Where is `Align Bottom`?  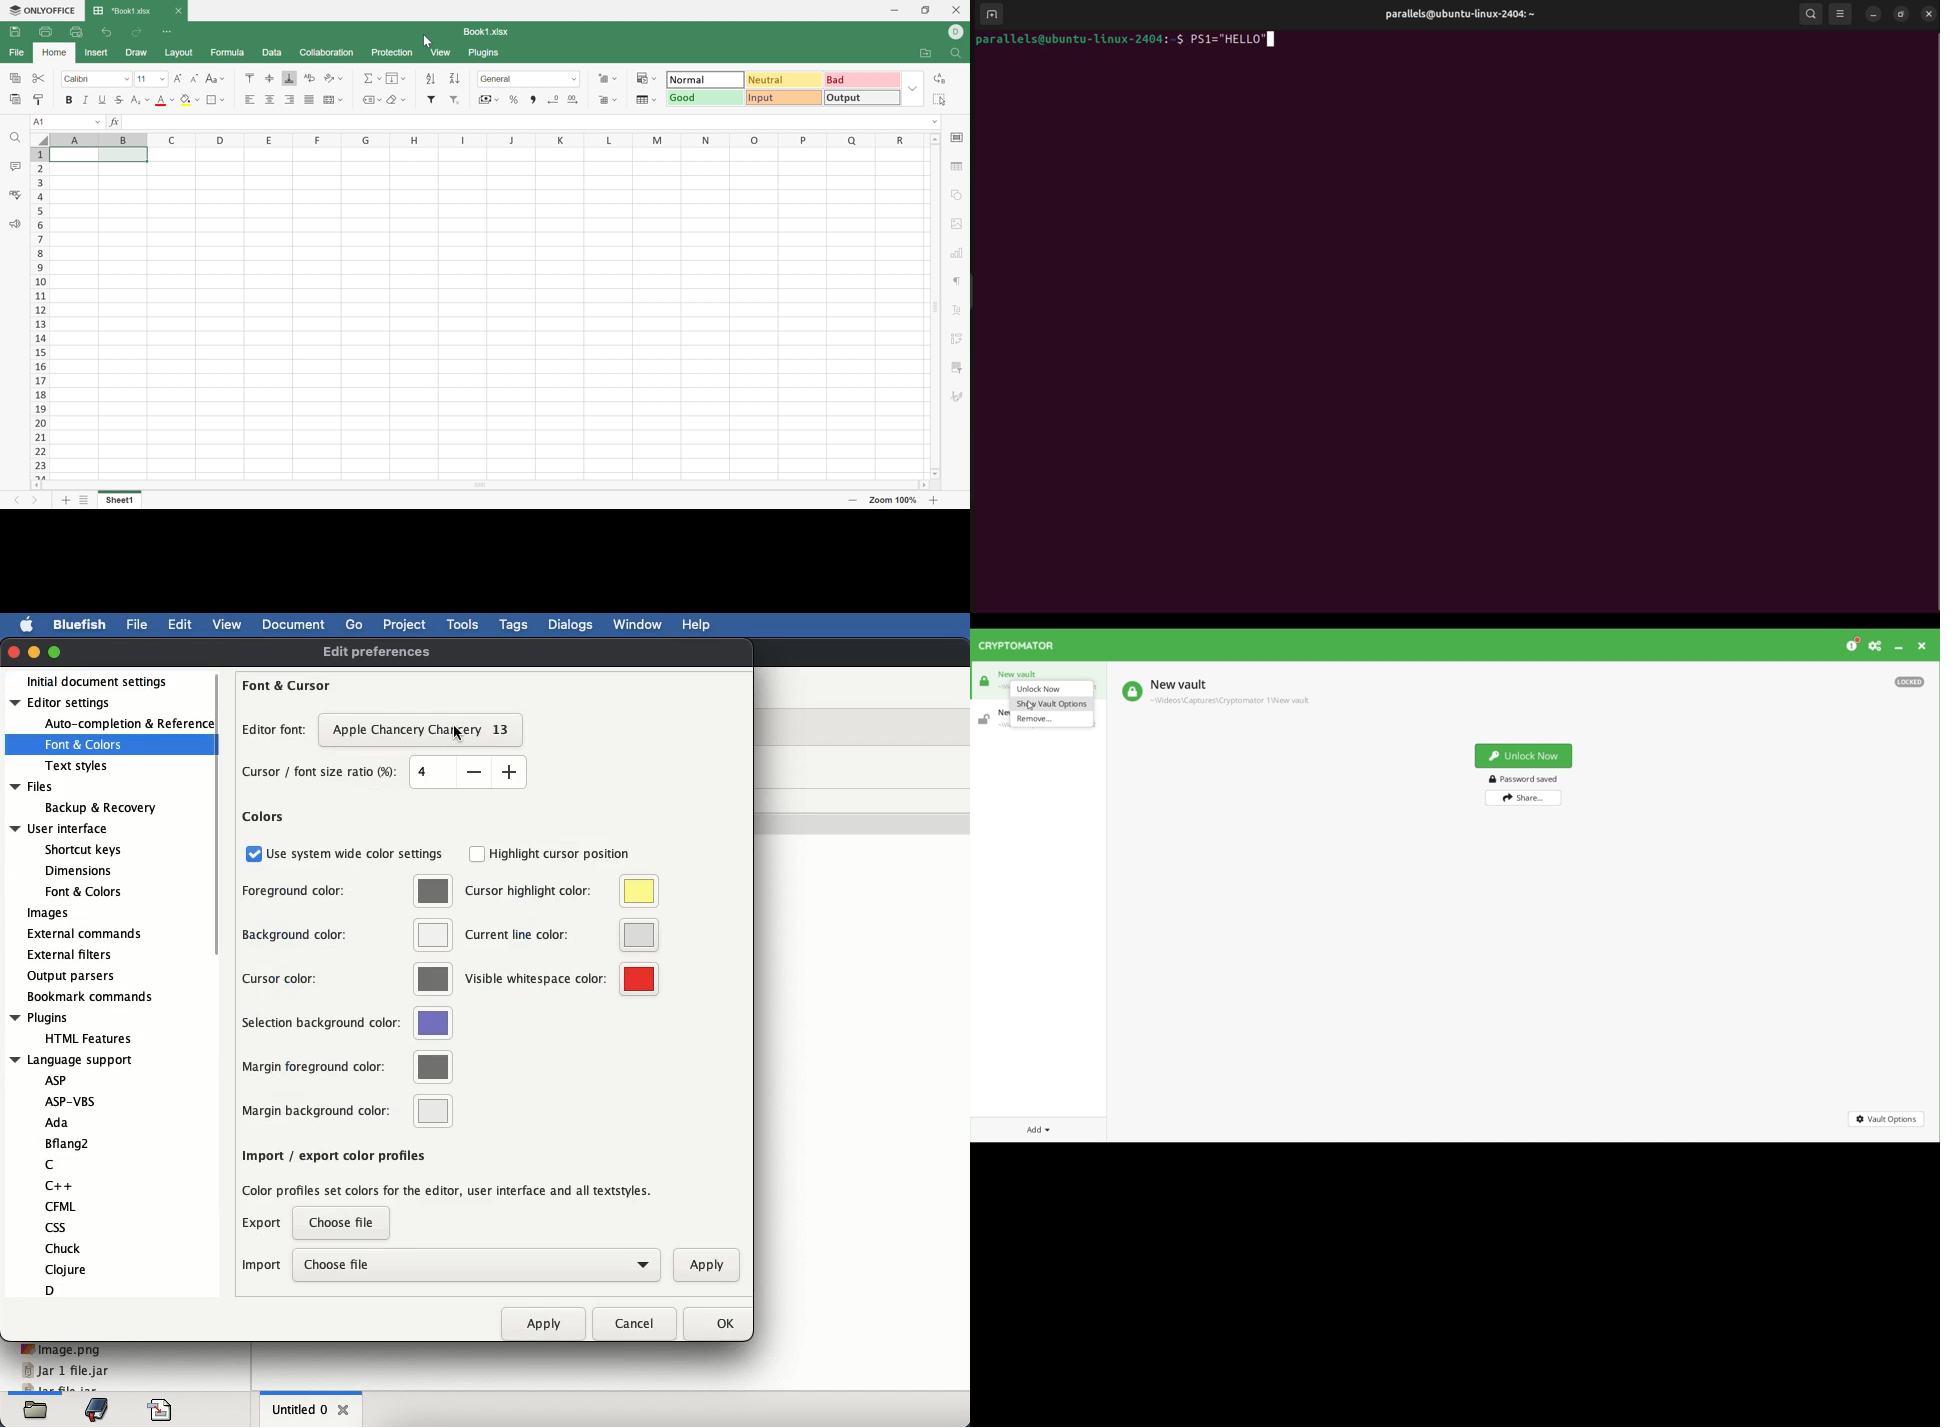 Align Bottom is located at coordinates (288, 79).